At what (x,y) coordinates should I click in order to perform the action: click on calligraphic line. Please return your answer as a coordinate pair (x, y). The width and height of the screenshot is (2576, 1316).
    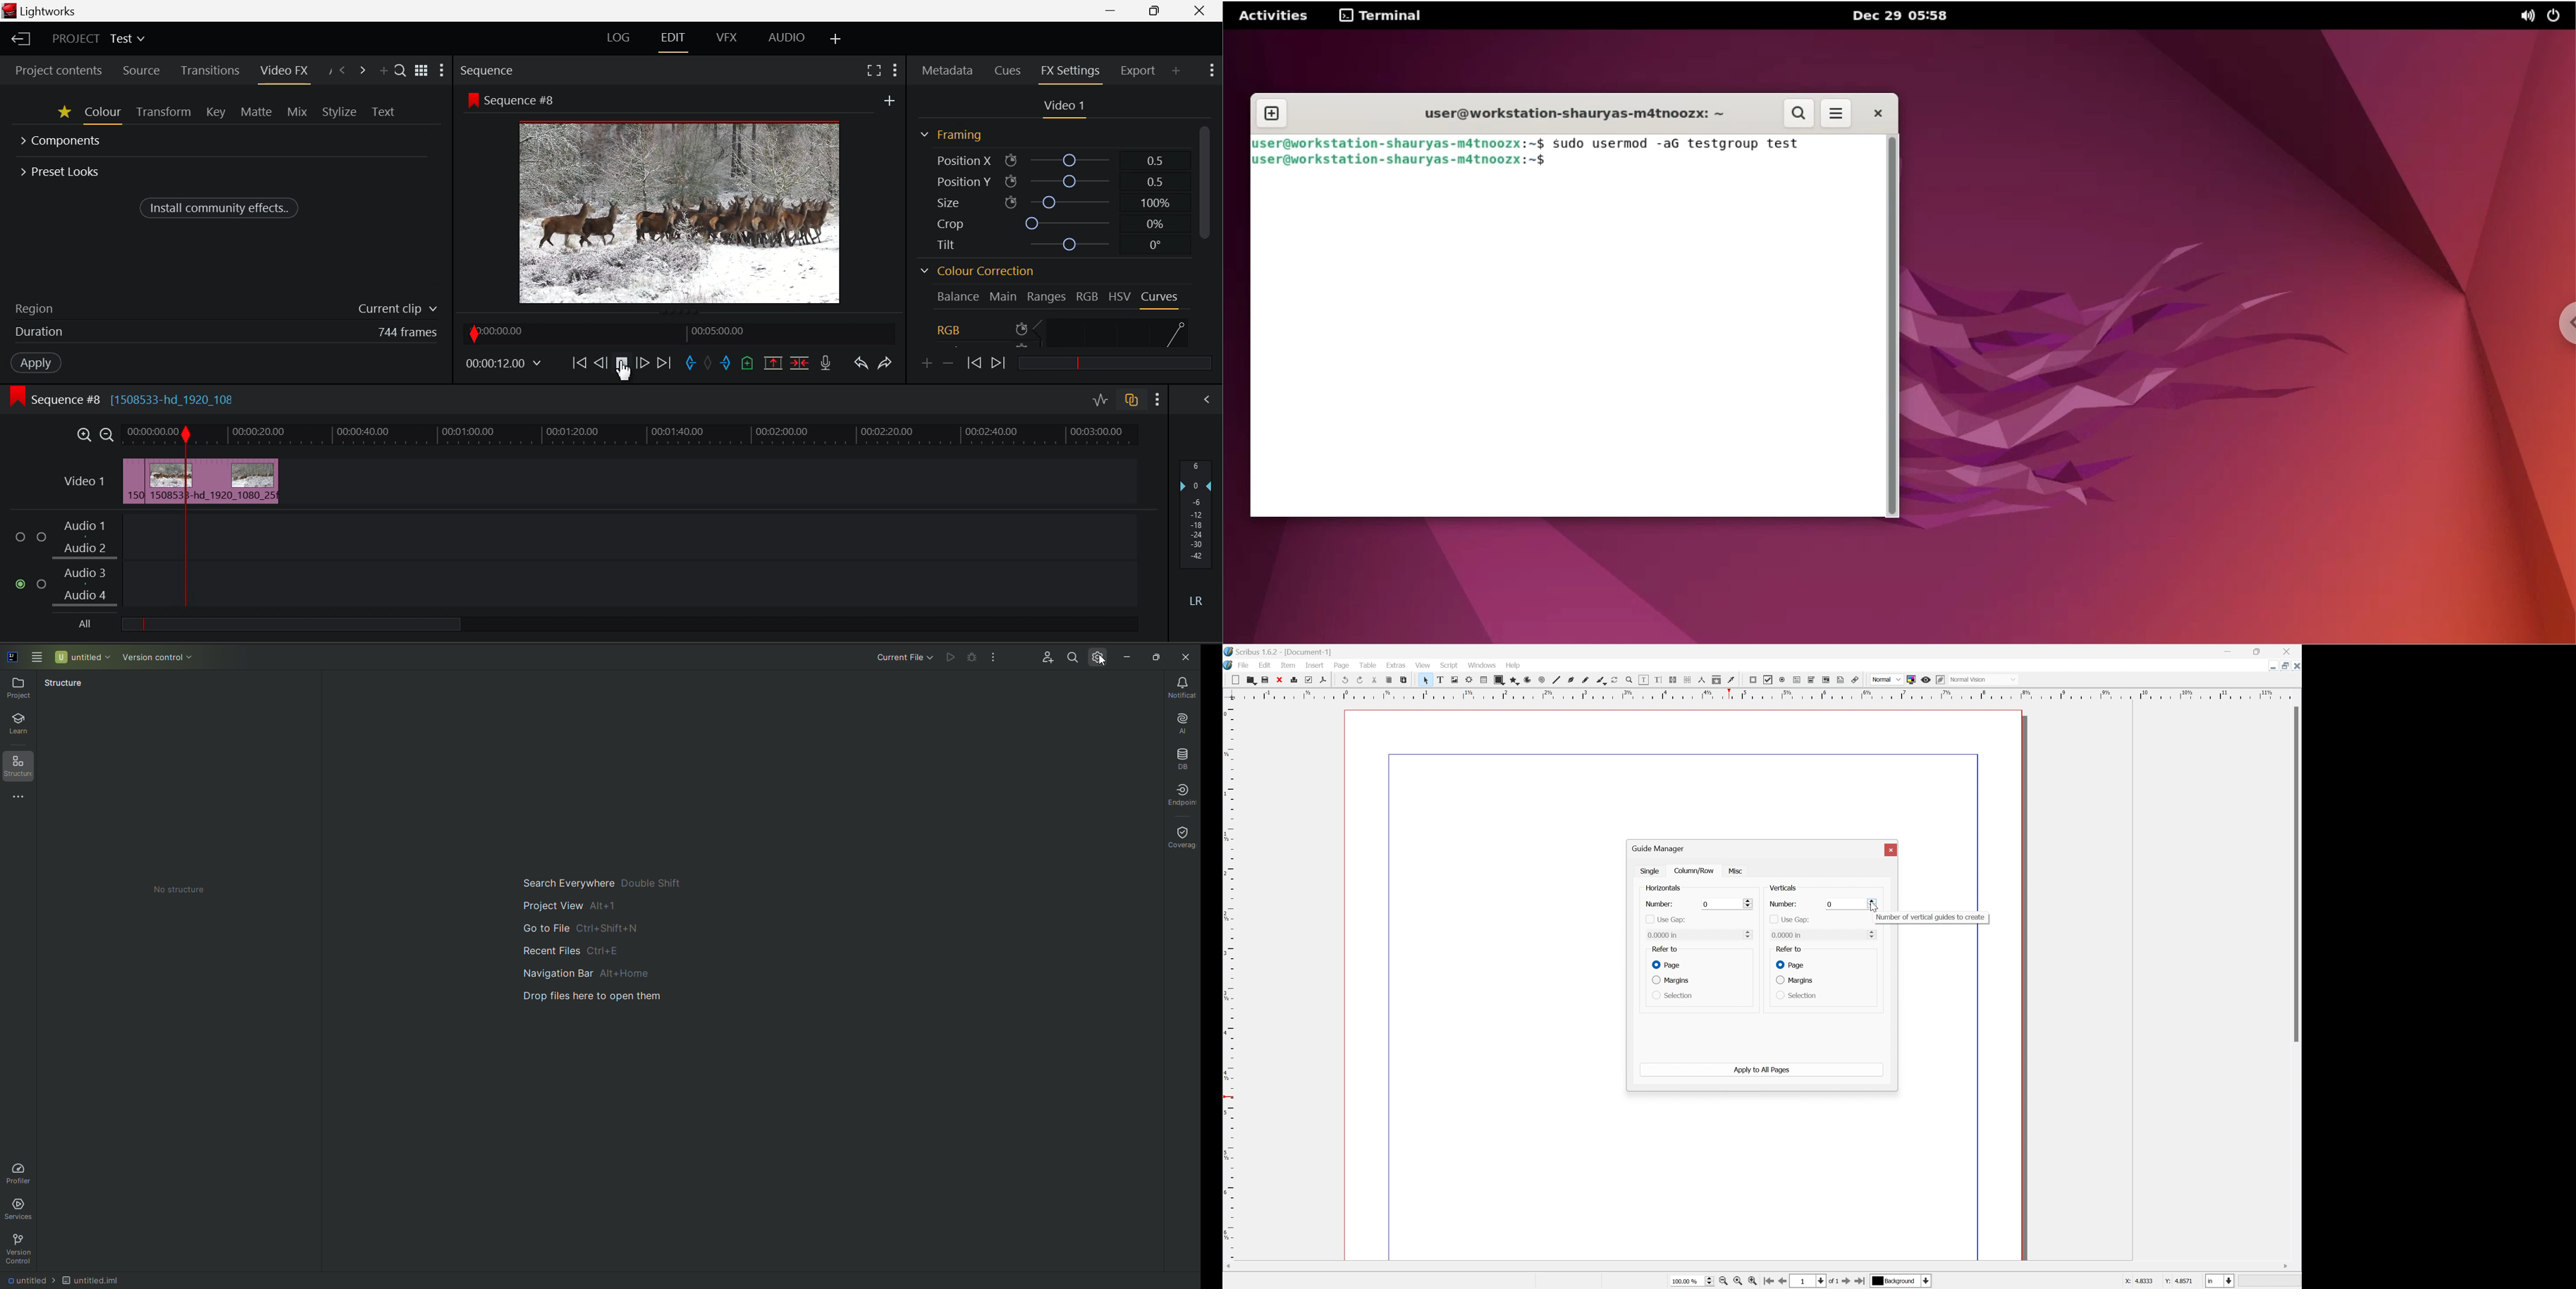
    Looking at the image, I should click on (1601, 679).